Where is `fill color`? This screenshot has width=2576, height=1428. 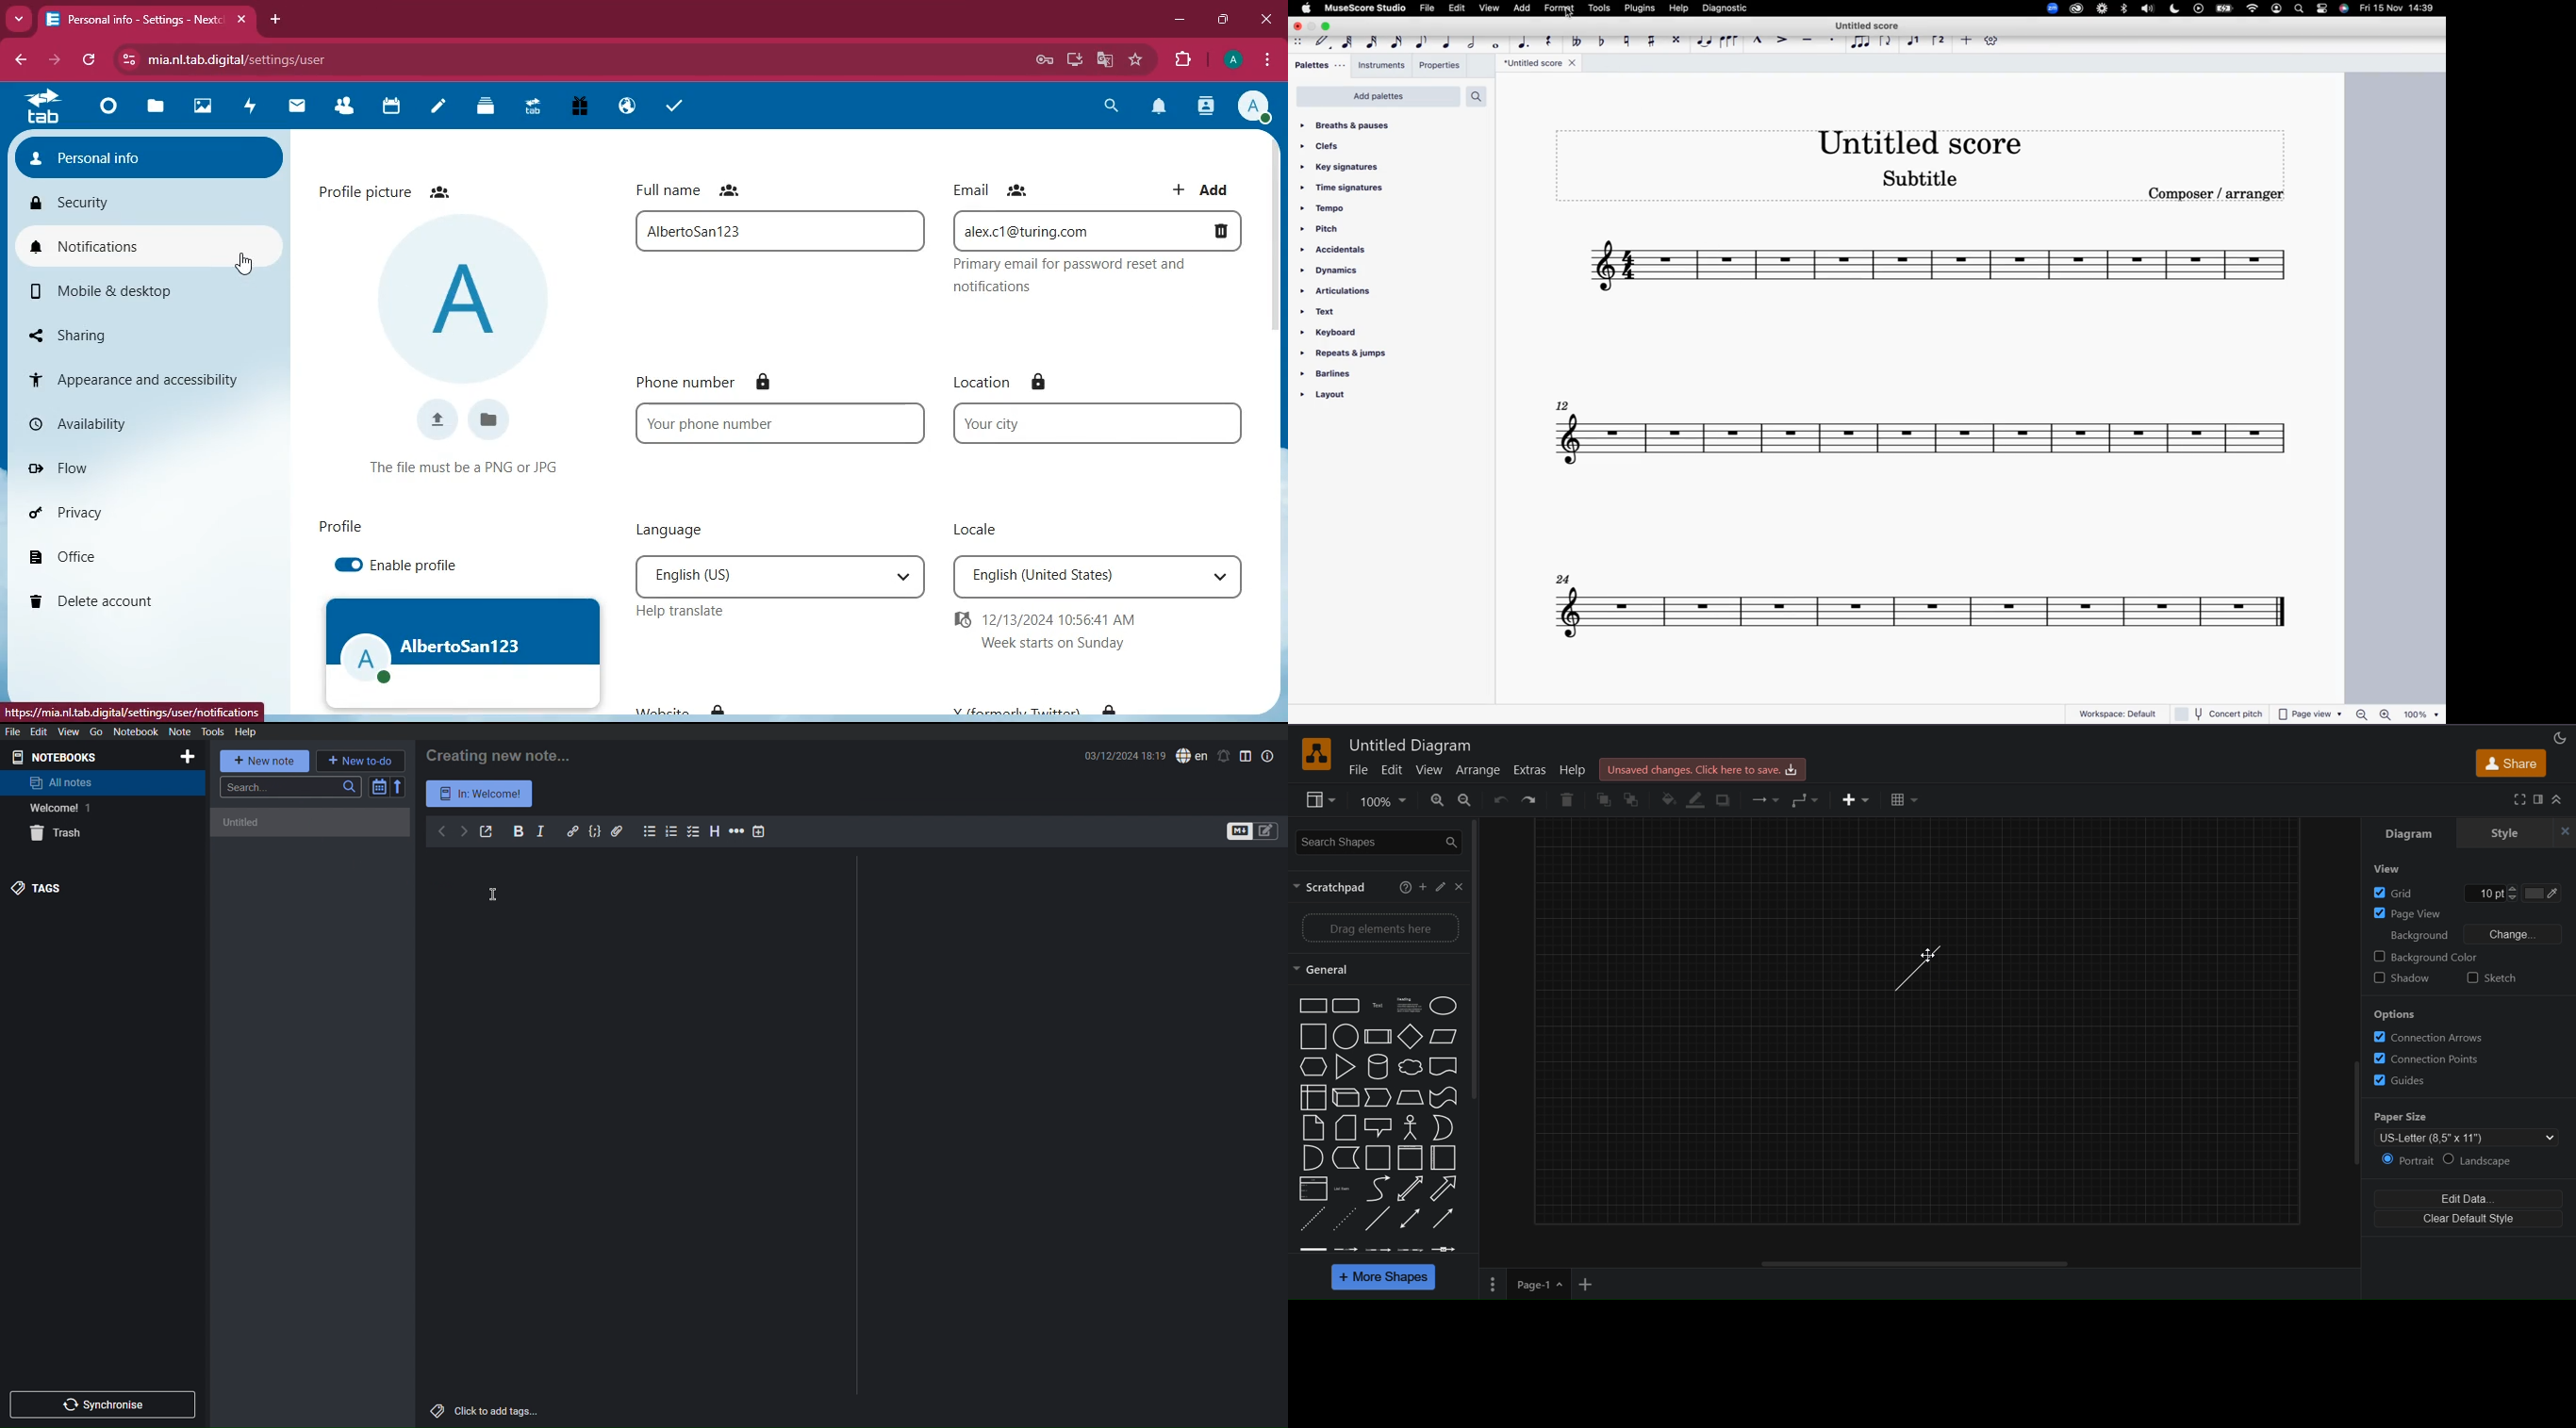
fill color is located at coordinates (1667, 798).